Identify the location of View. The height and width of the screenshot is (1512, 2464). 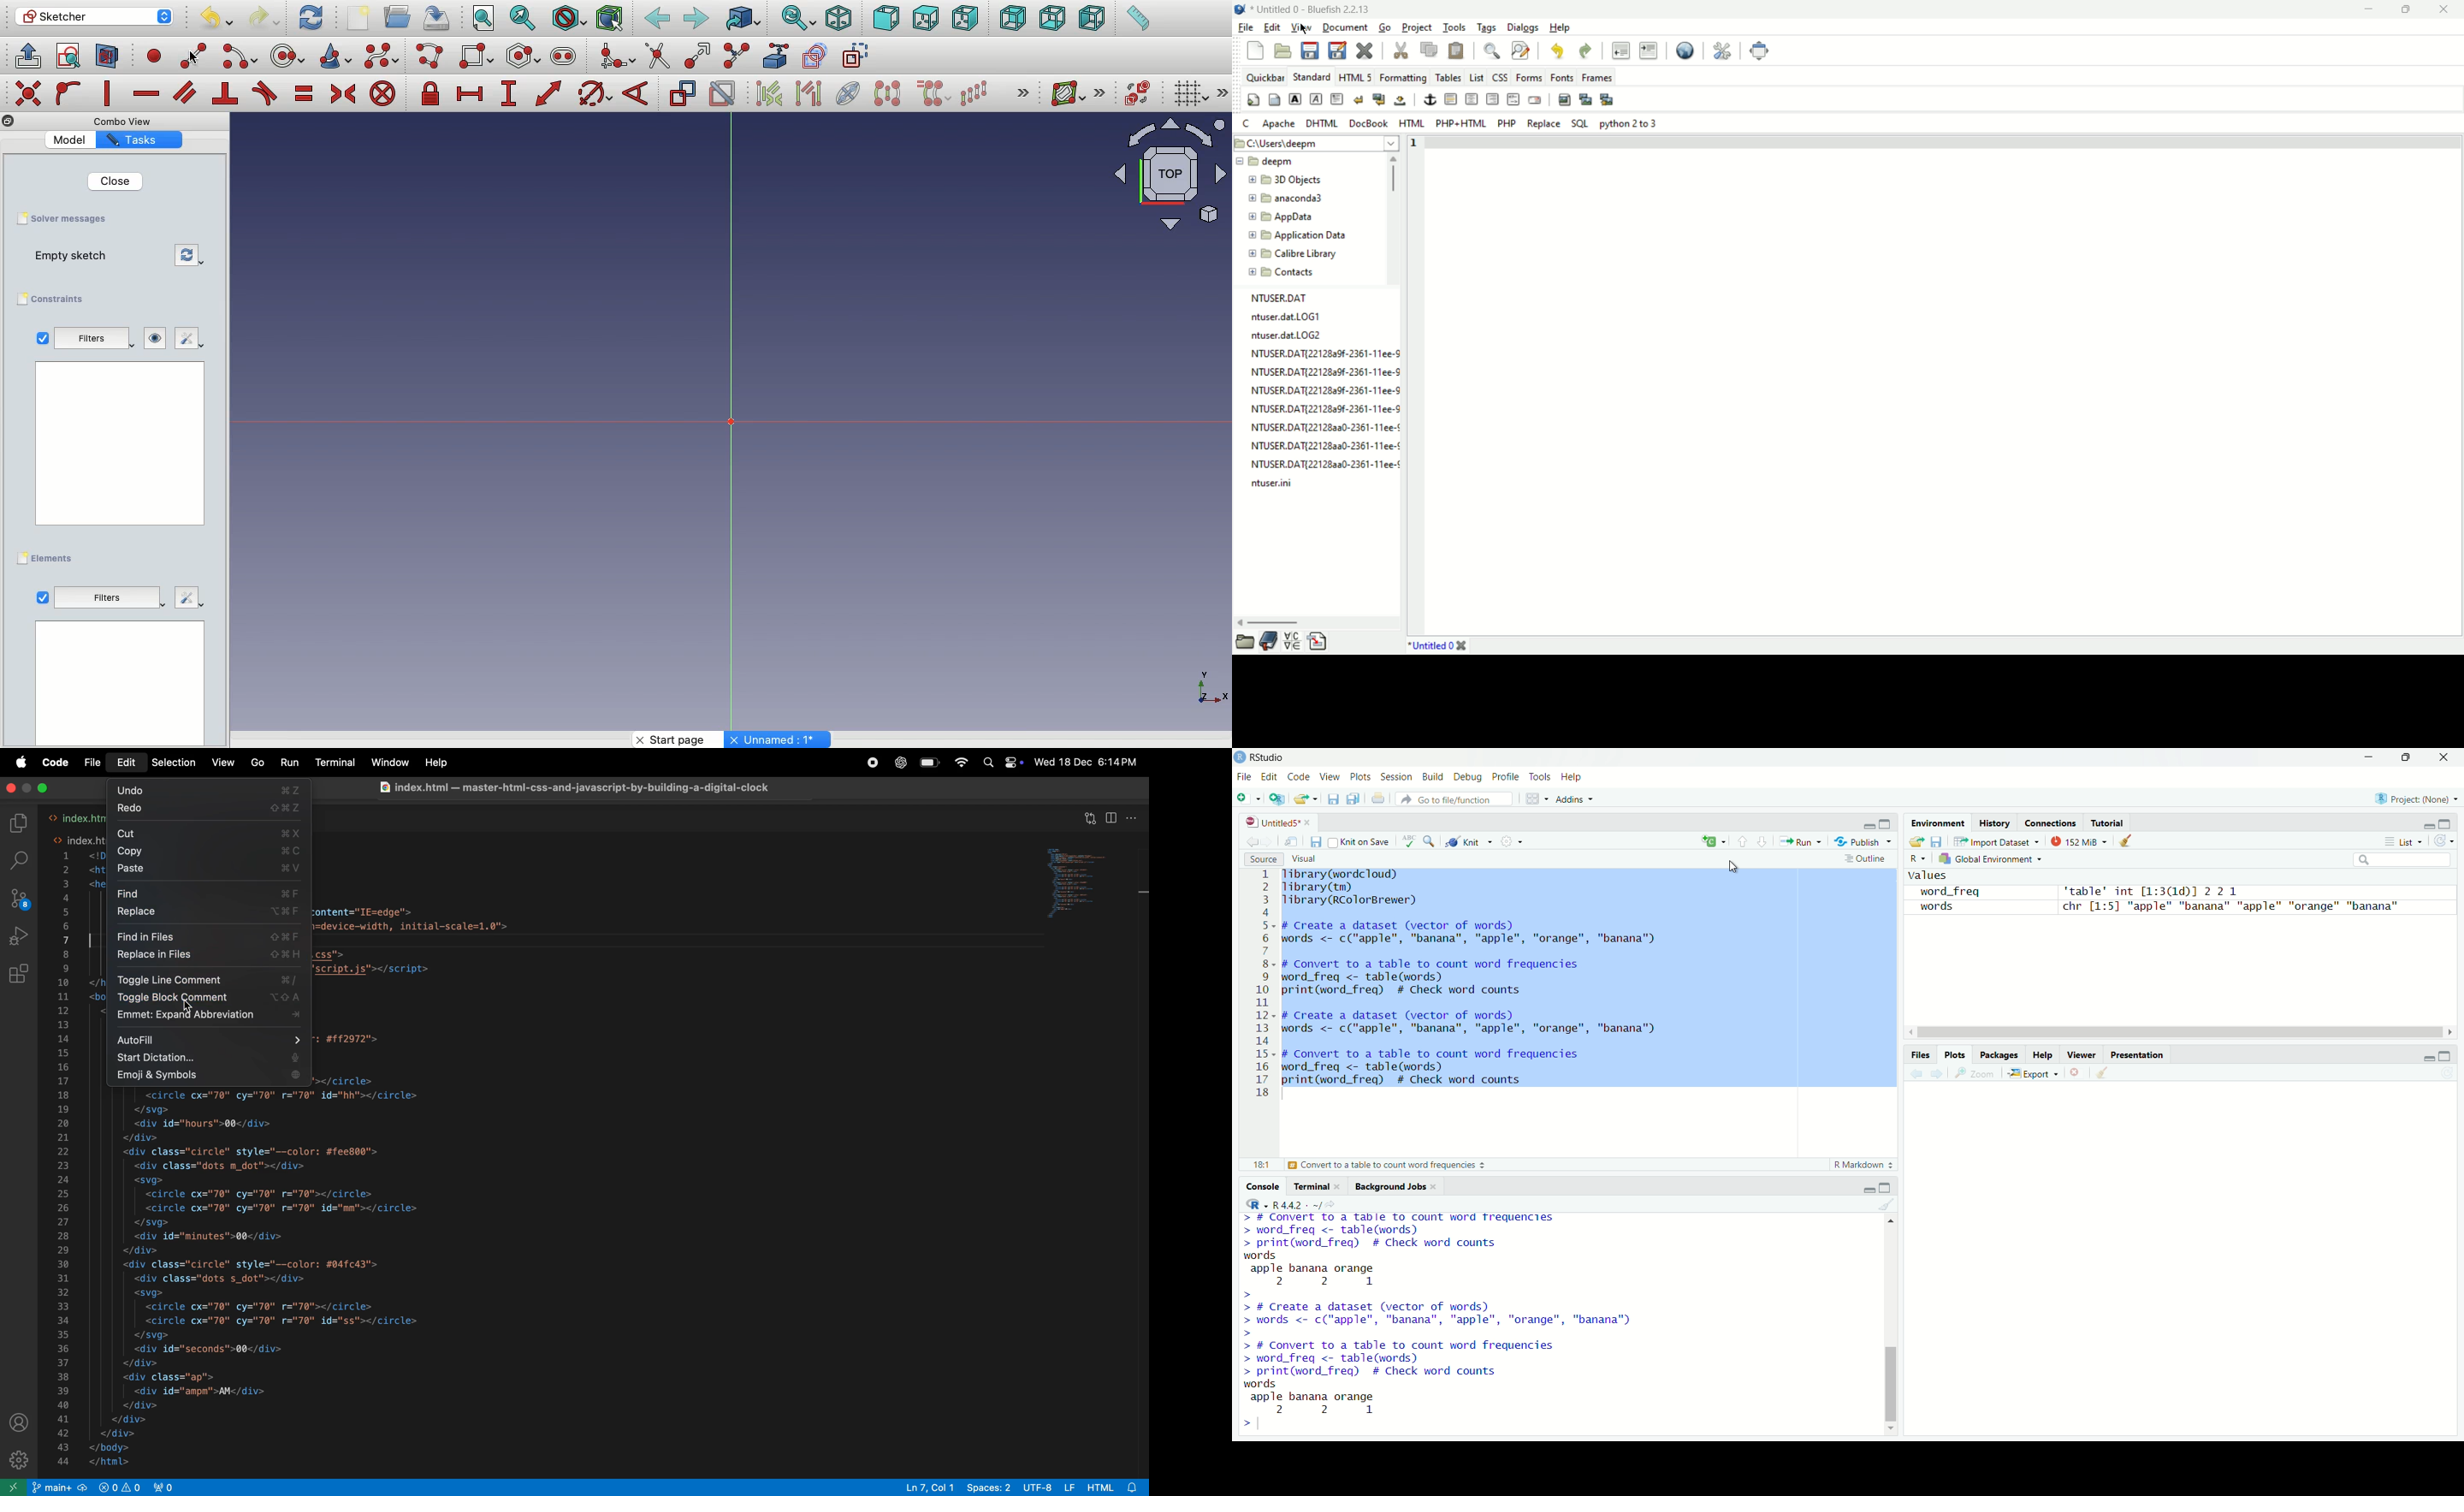
(1329, 777).